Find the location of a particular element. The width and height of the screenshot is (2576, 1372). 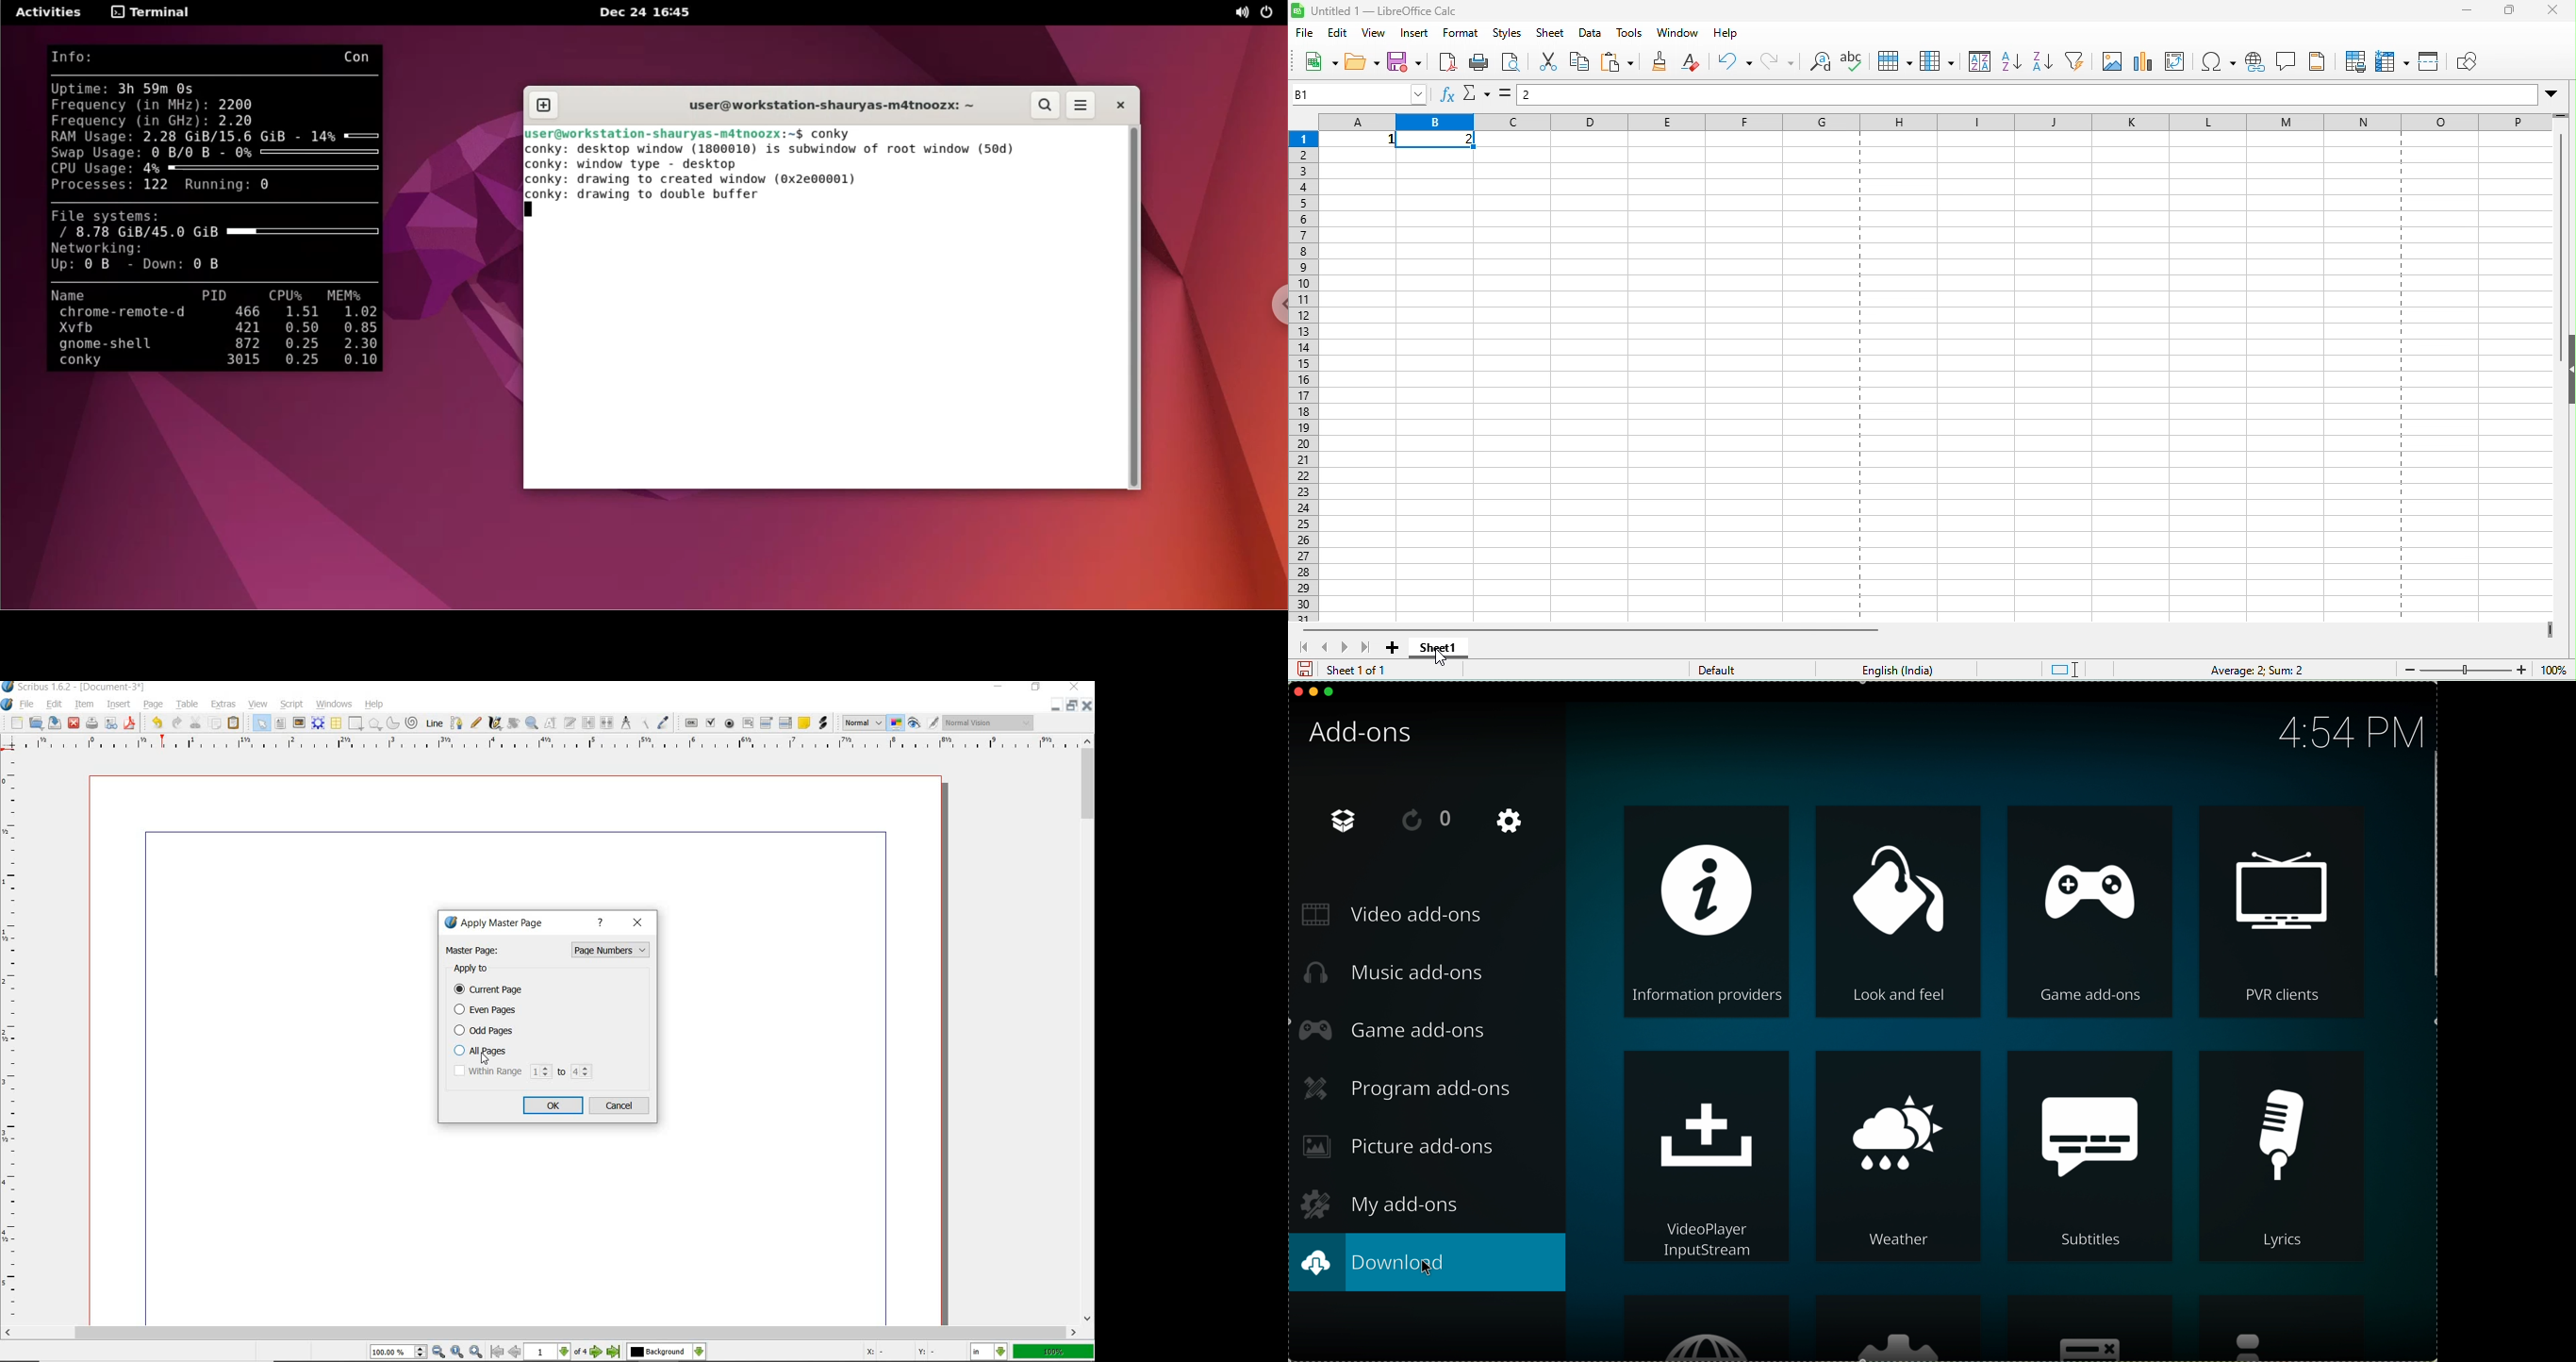

copy is located at coordinates (215, 723).